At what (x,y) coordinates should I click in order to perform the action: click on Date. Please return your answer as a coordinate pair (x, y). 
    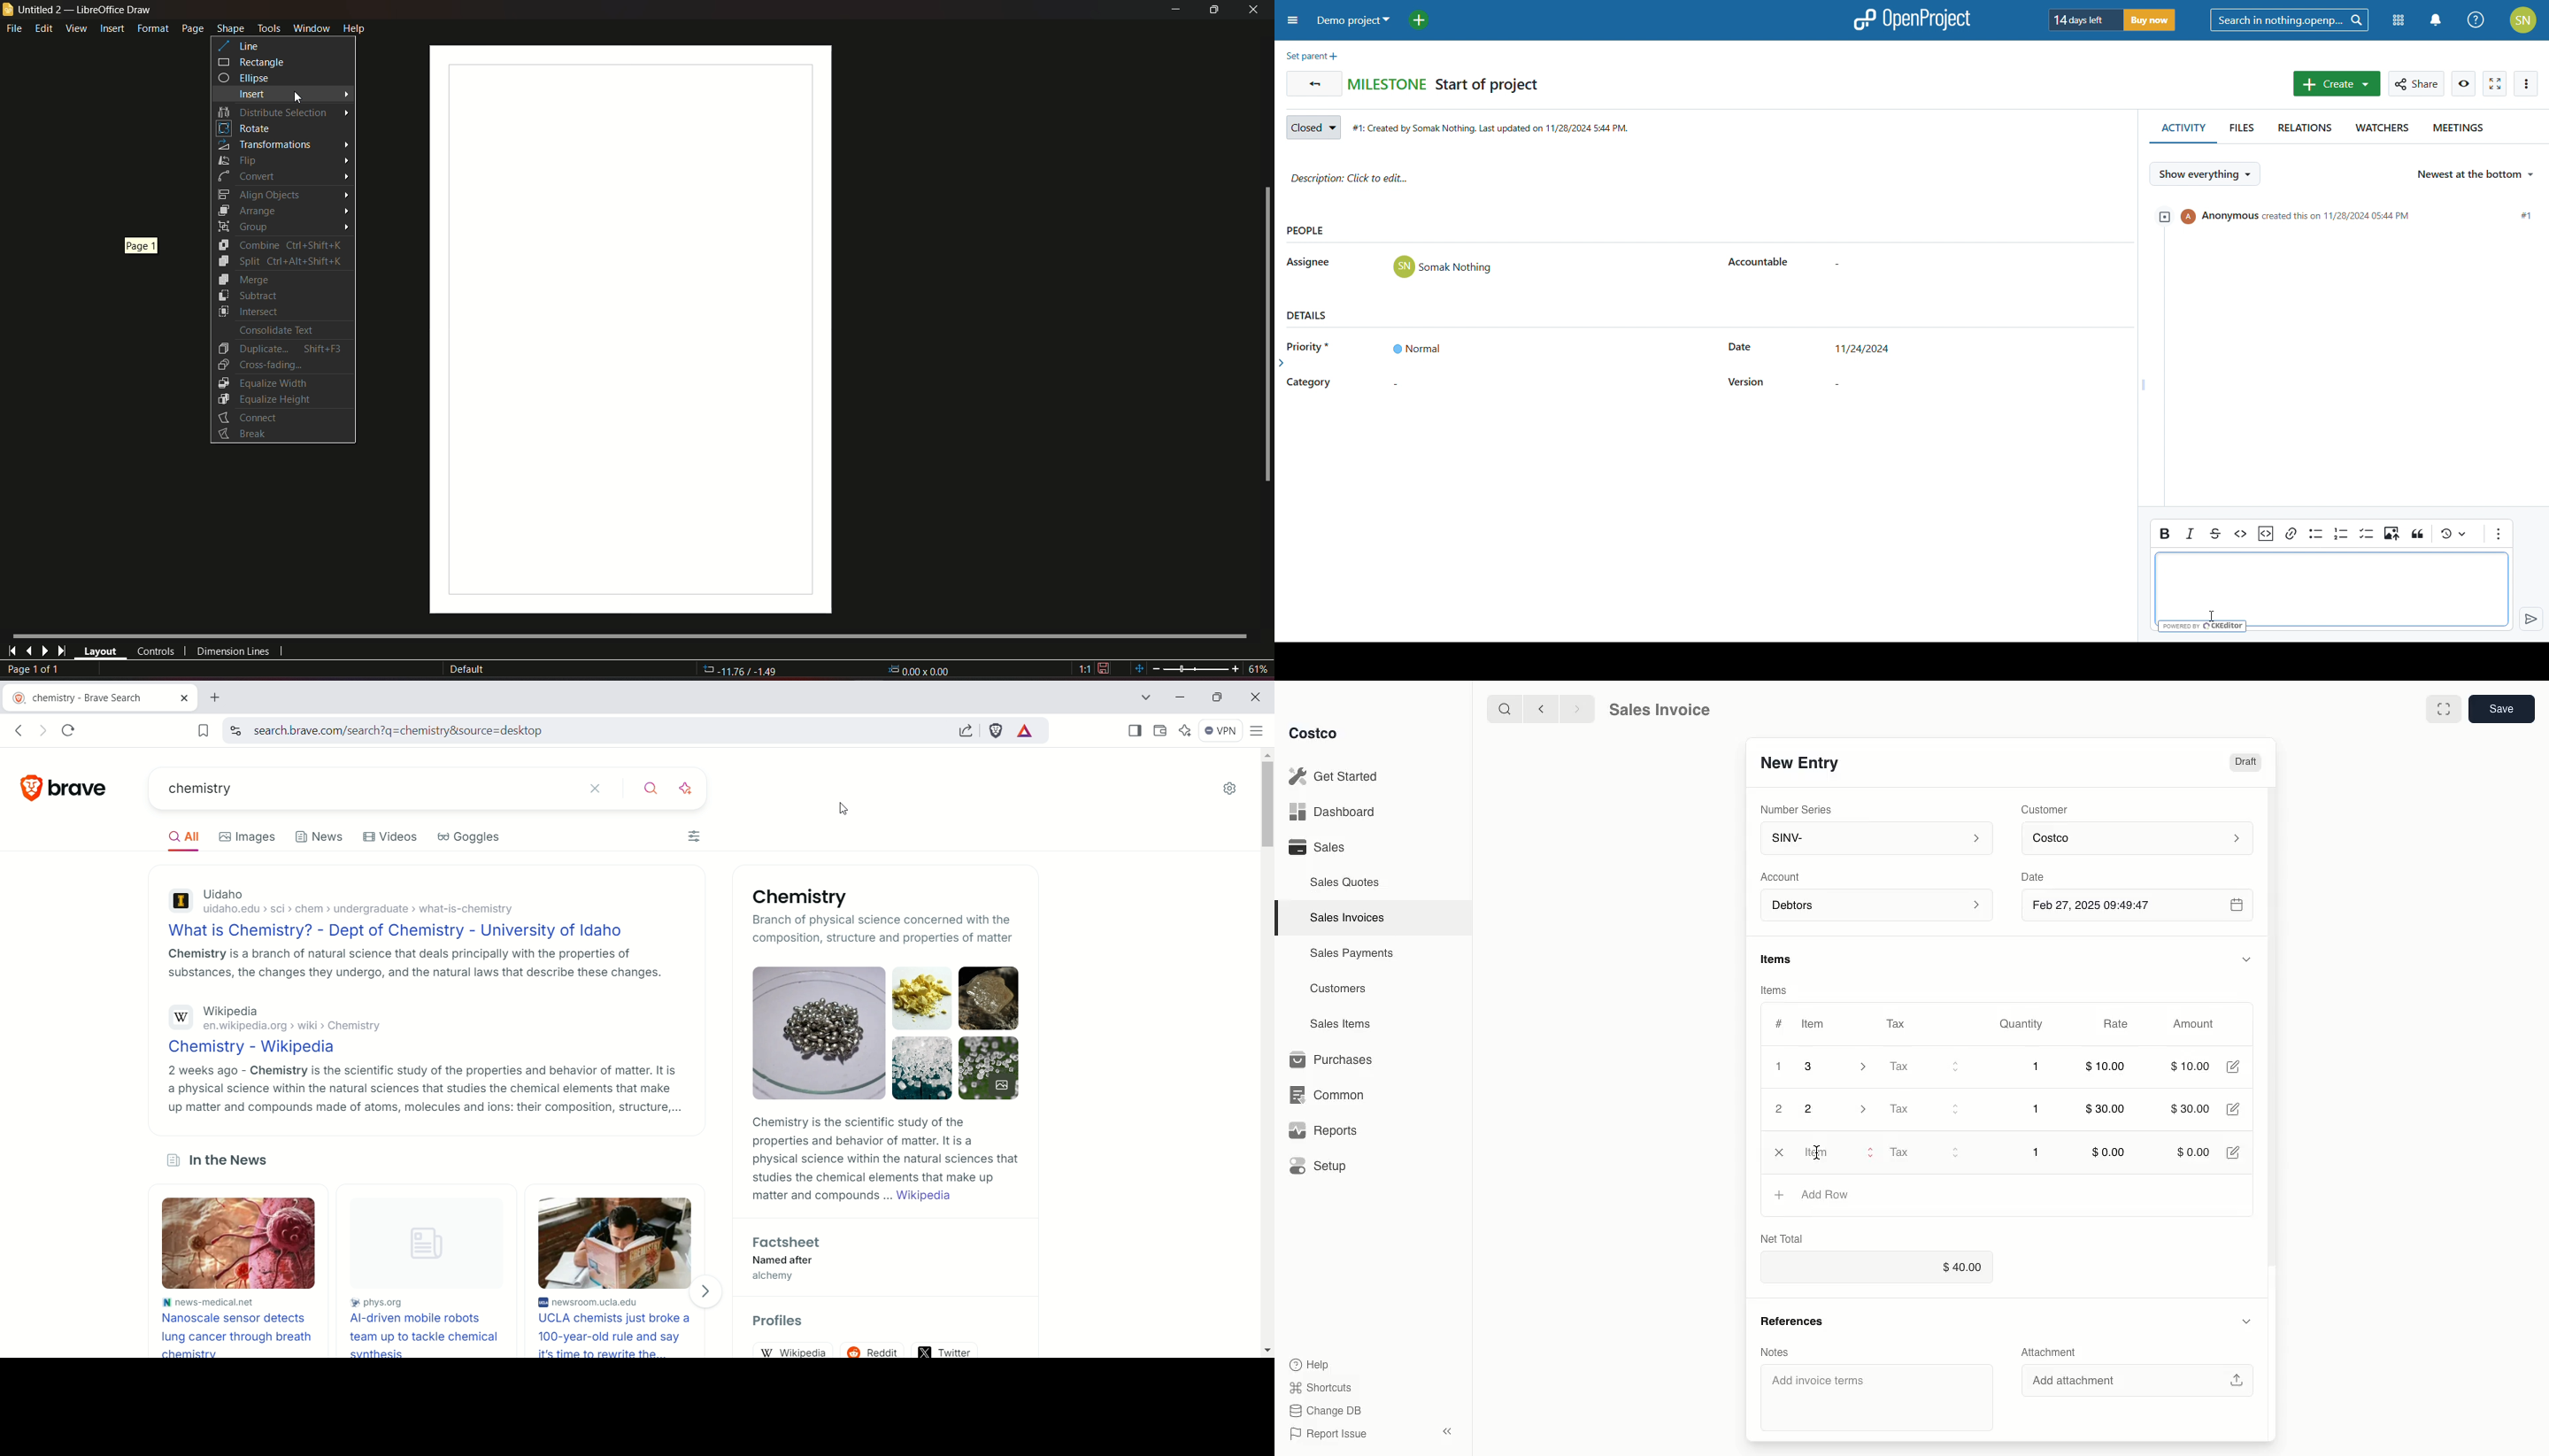
    Looking at the image, I should click on (2047, 874).